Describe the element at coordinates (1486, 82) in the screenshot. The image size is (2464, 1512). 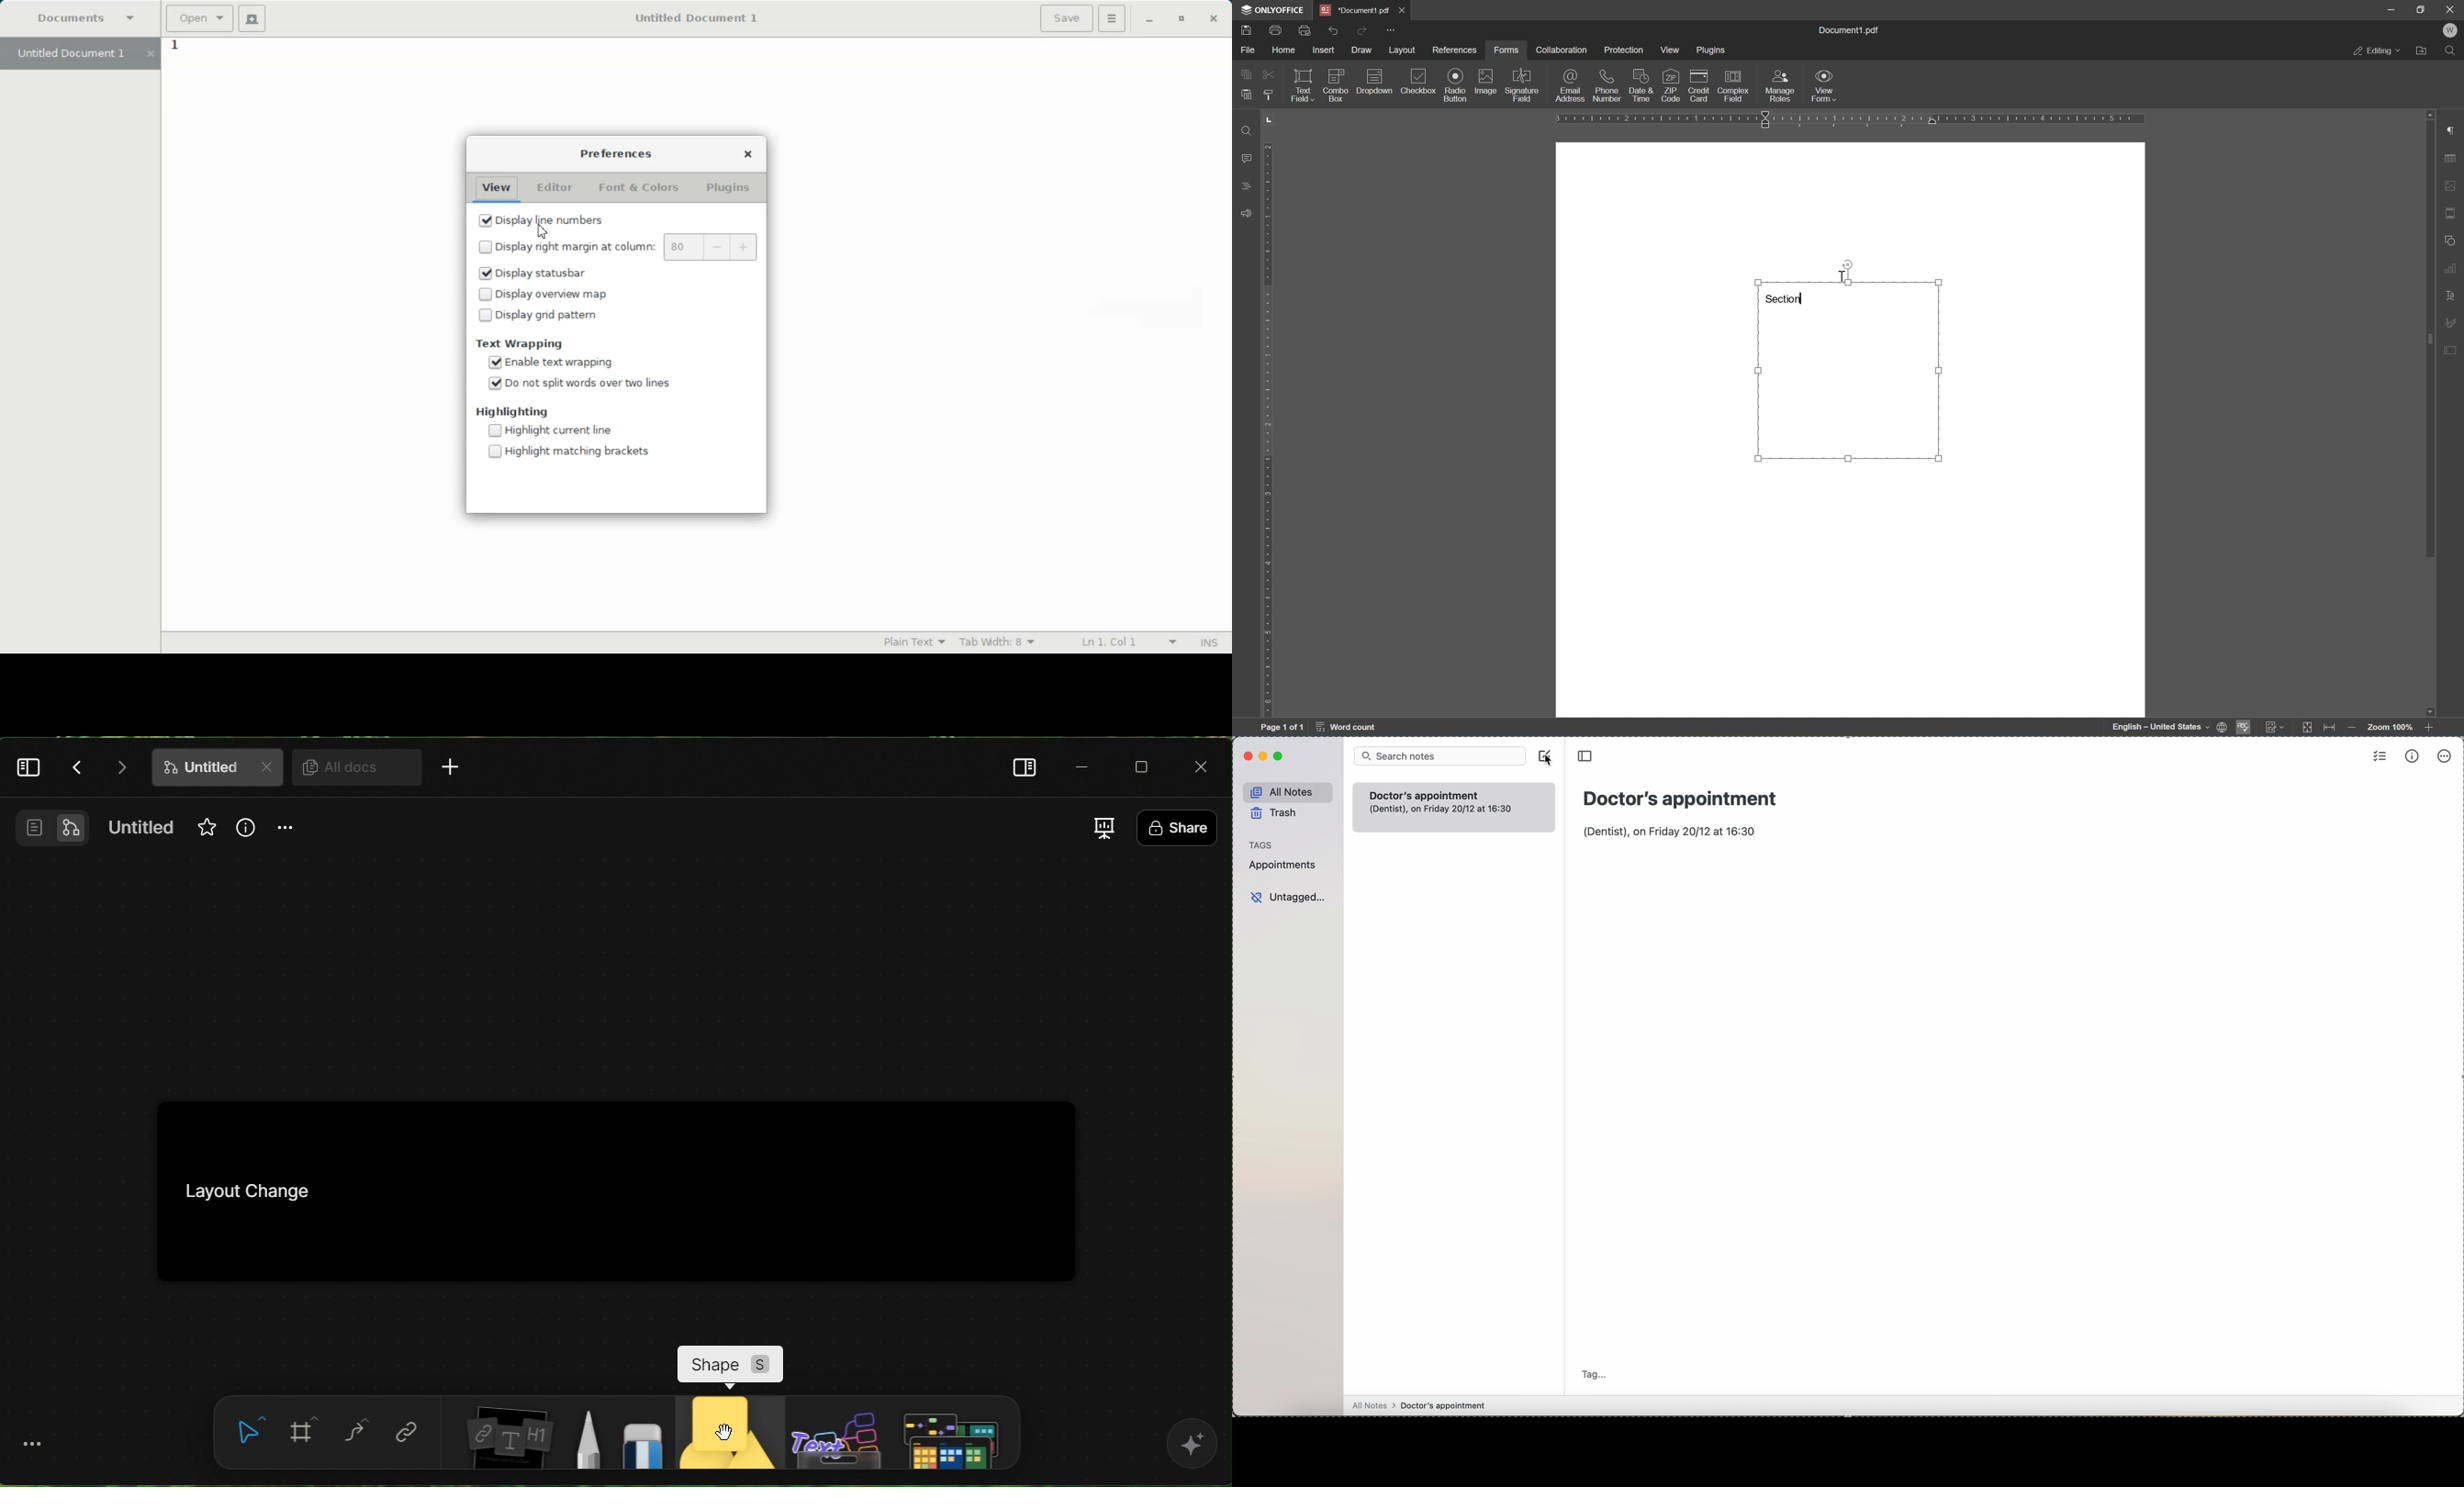
I see `image` at that location.